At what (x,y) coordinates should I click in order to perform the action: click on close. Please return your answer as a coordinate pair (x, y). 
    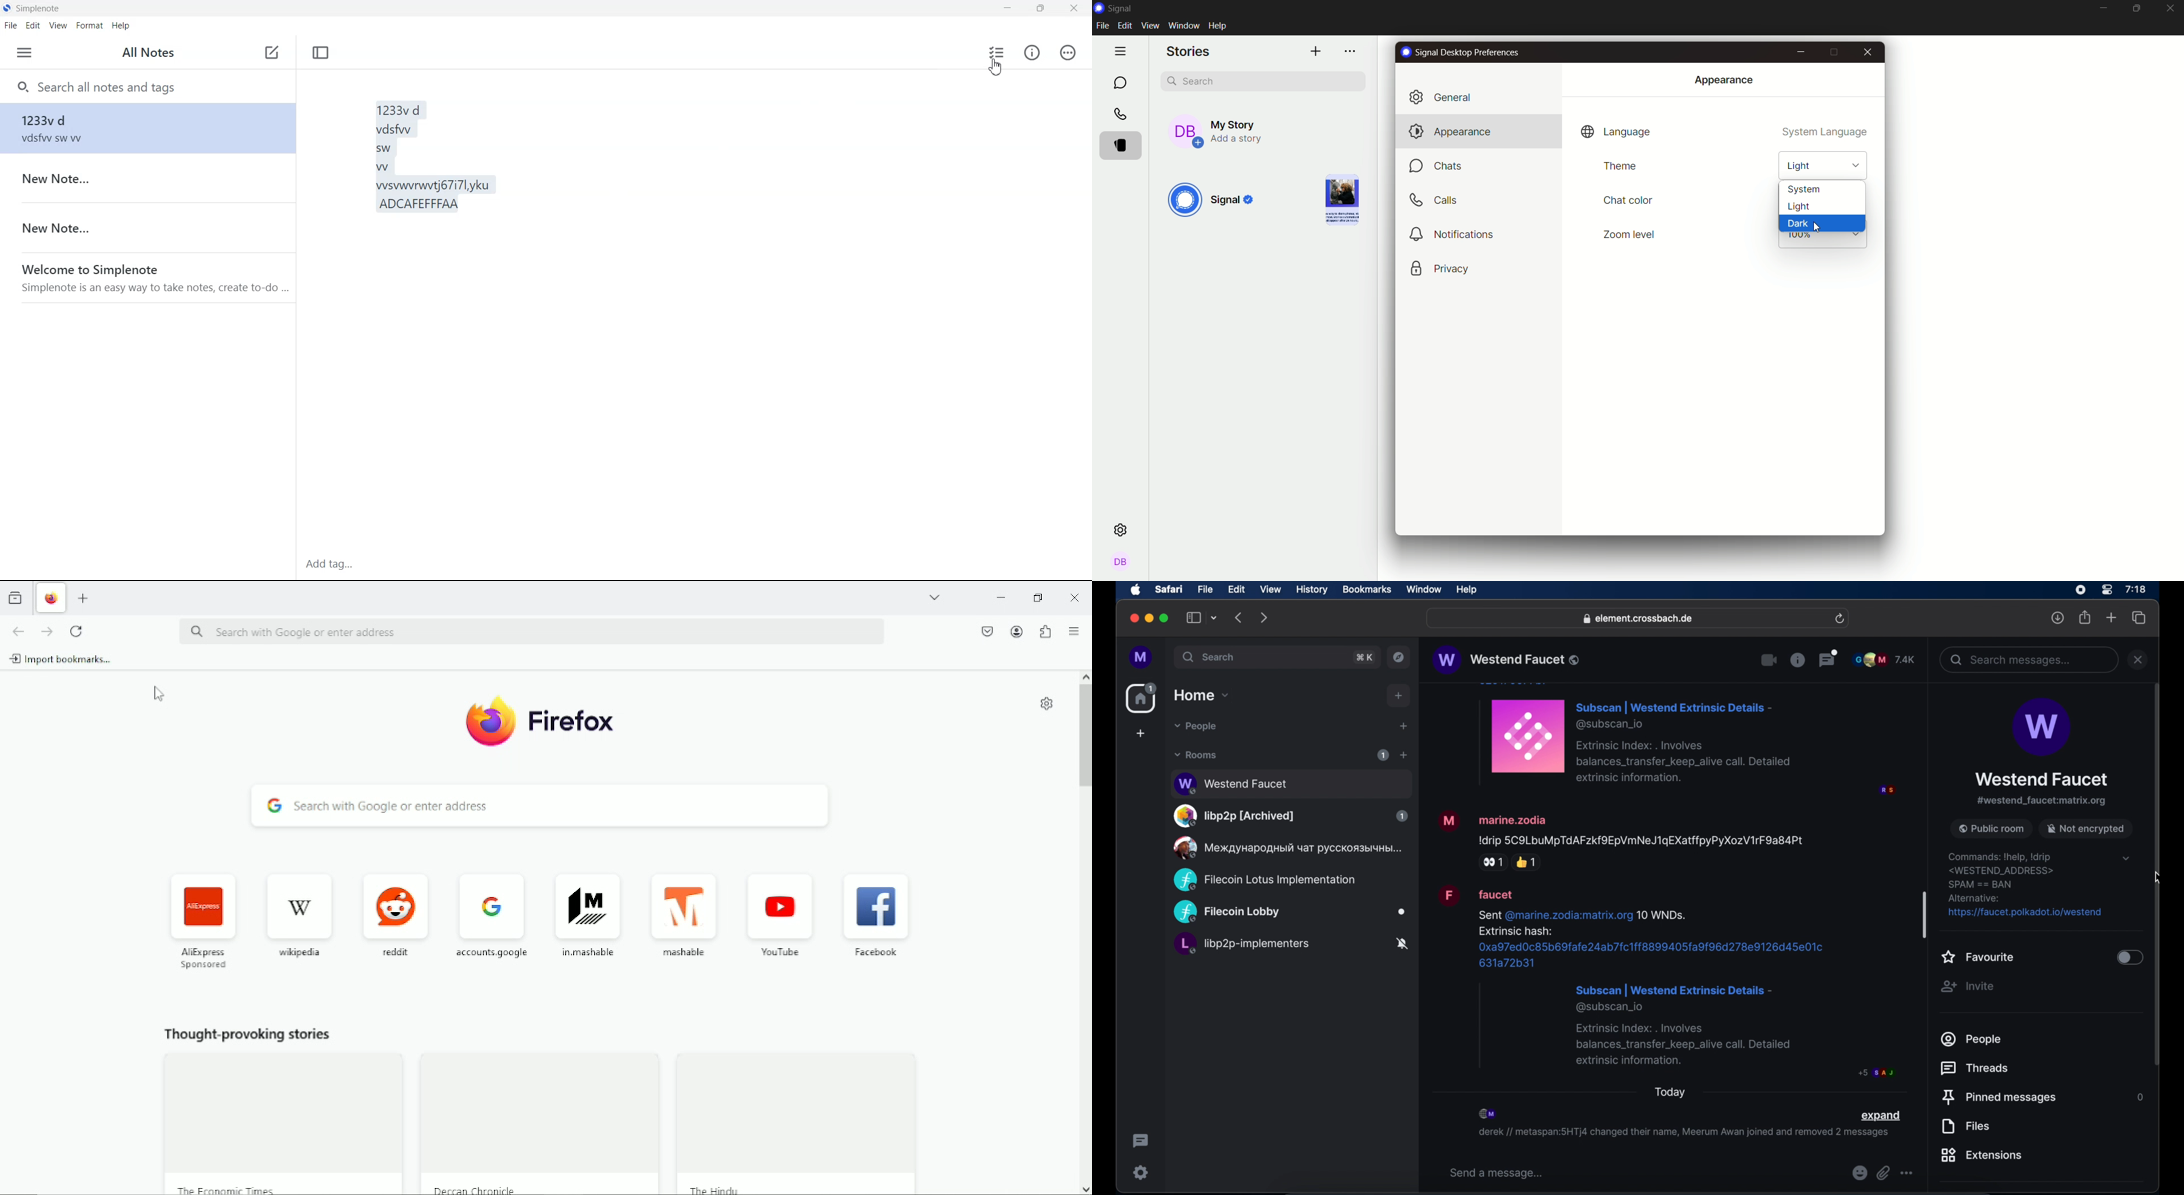
    Looking at the image, I should click on (1866, 52).